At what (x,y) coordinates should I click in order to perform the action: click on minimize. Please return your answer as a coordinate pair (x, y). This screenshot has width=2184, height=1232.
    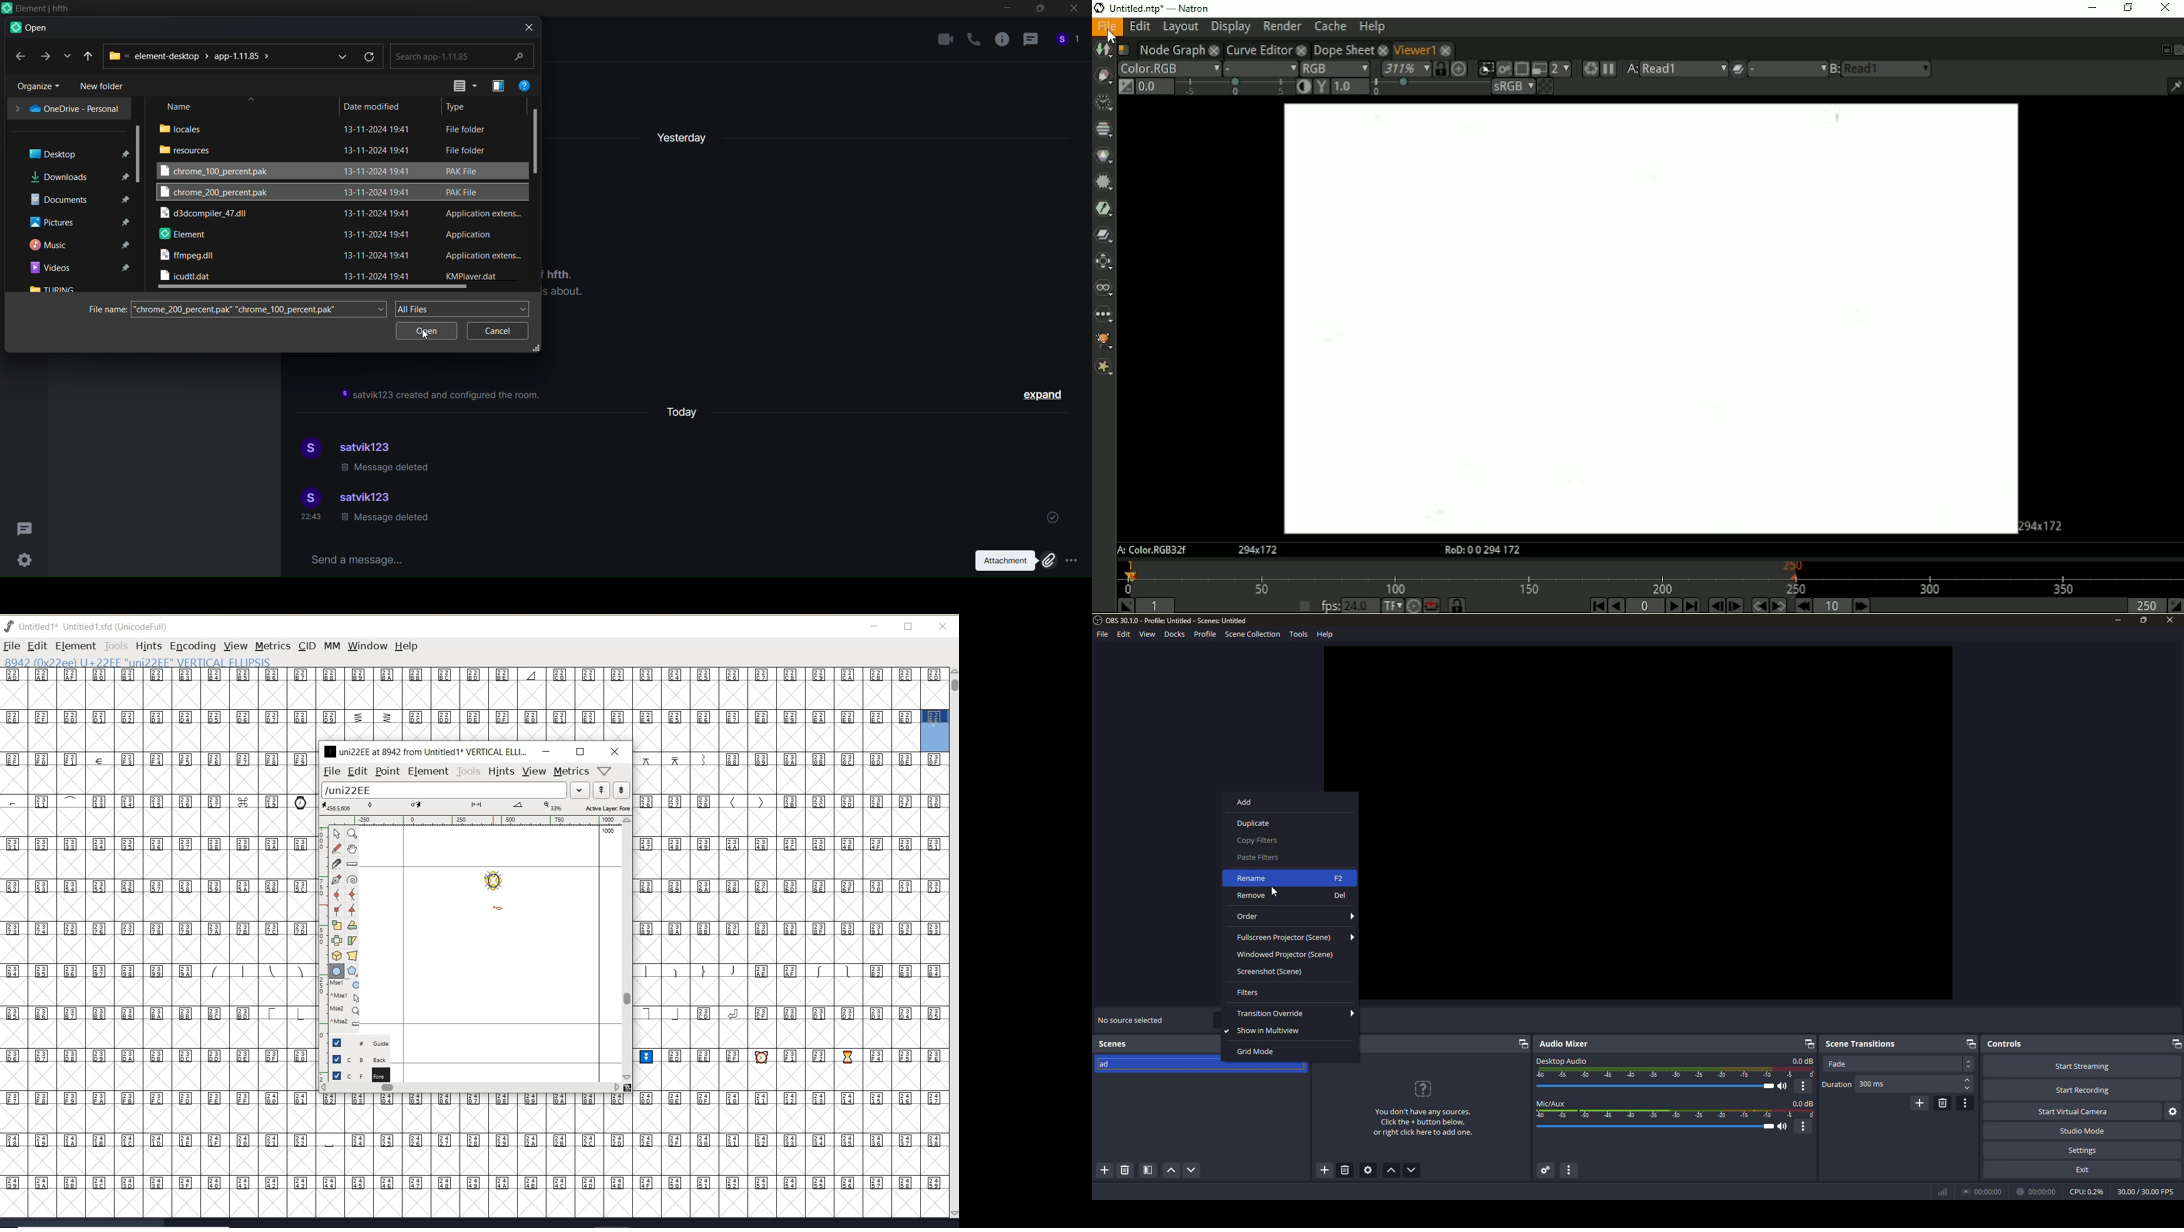
    Looking at the image, I should click on (1007, 10).